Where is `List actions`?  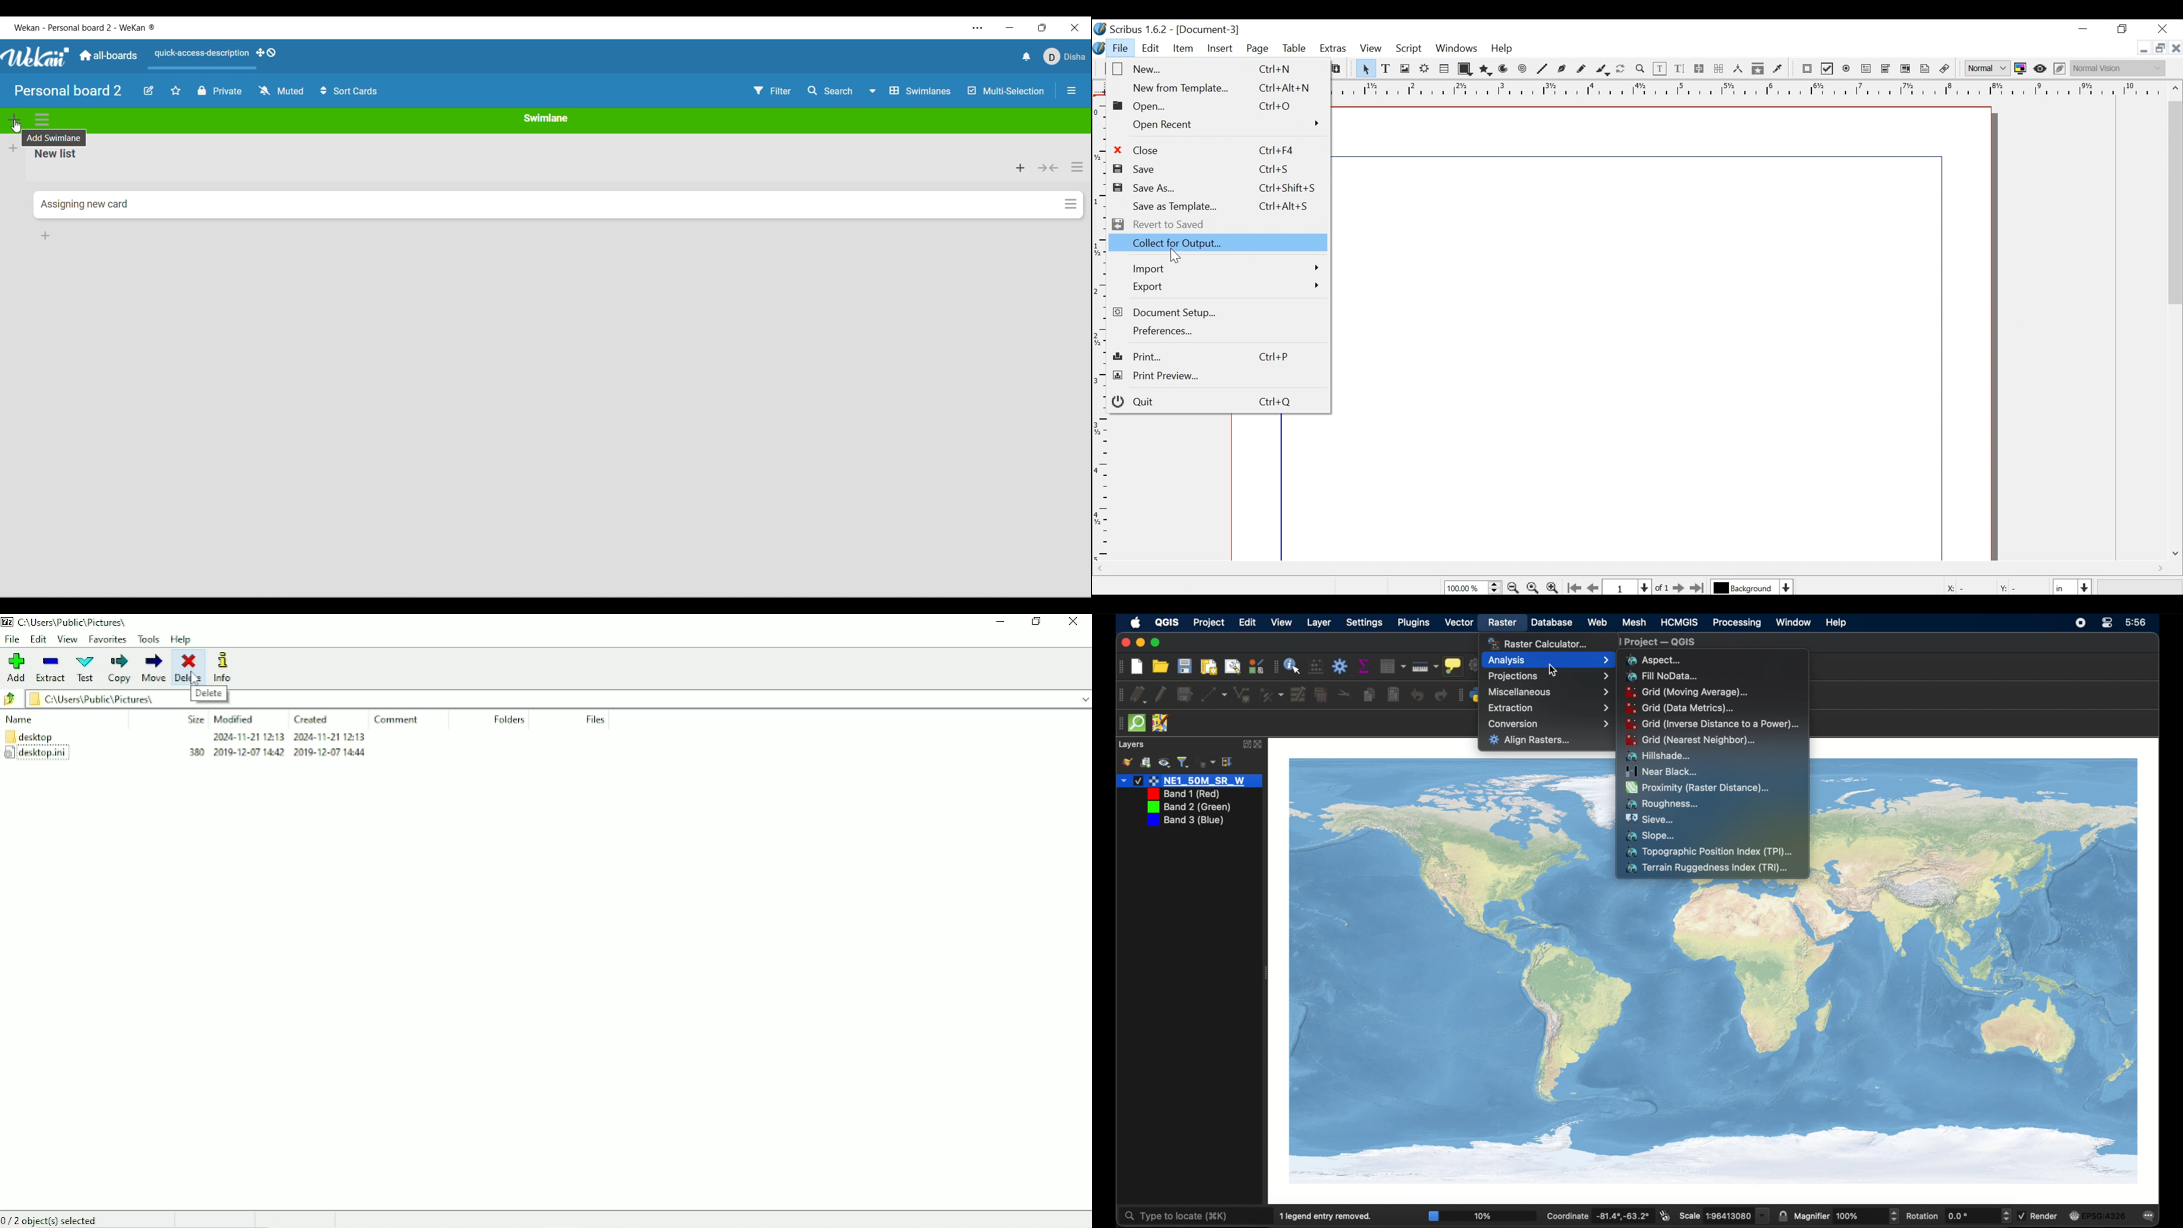 List actions is located at coordinates (1078, 167).